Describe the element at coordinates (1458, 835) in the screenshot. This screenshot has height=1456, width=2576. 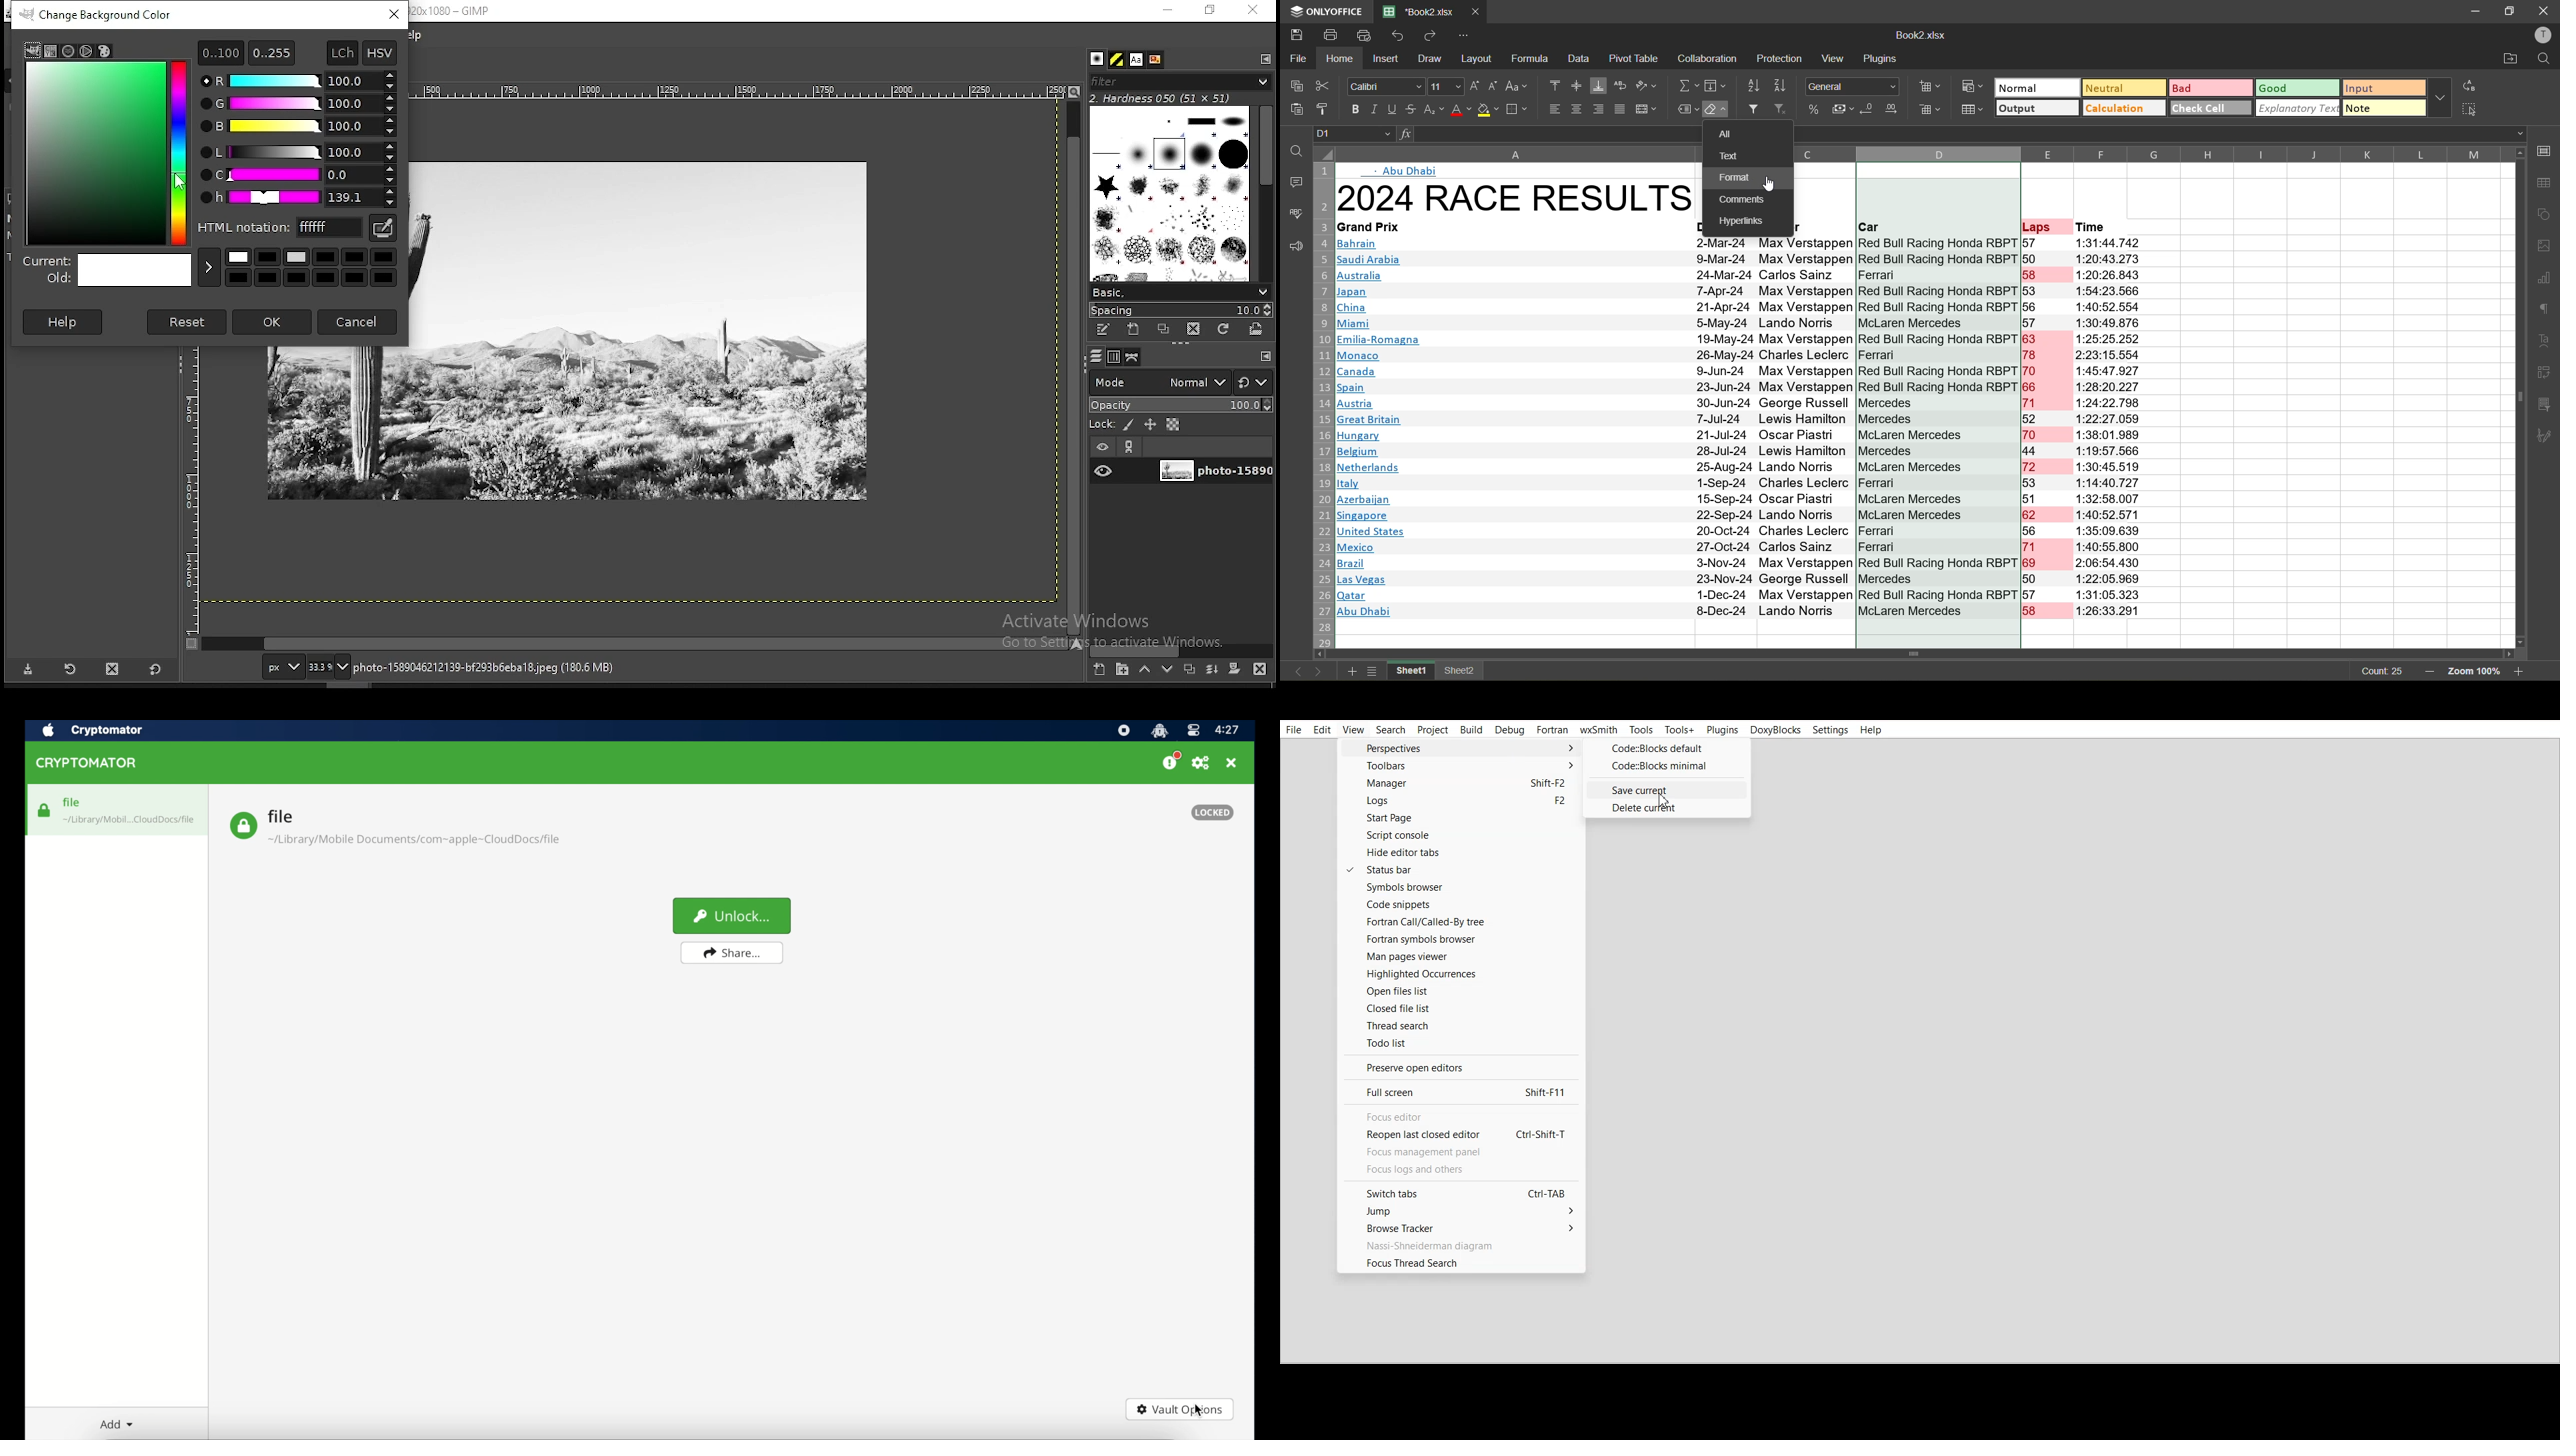
I see `Script console` at that location.